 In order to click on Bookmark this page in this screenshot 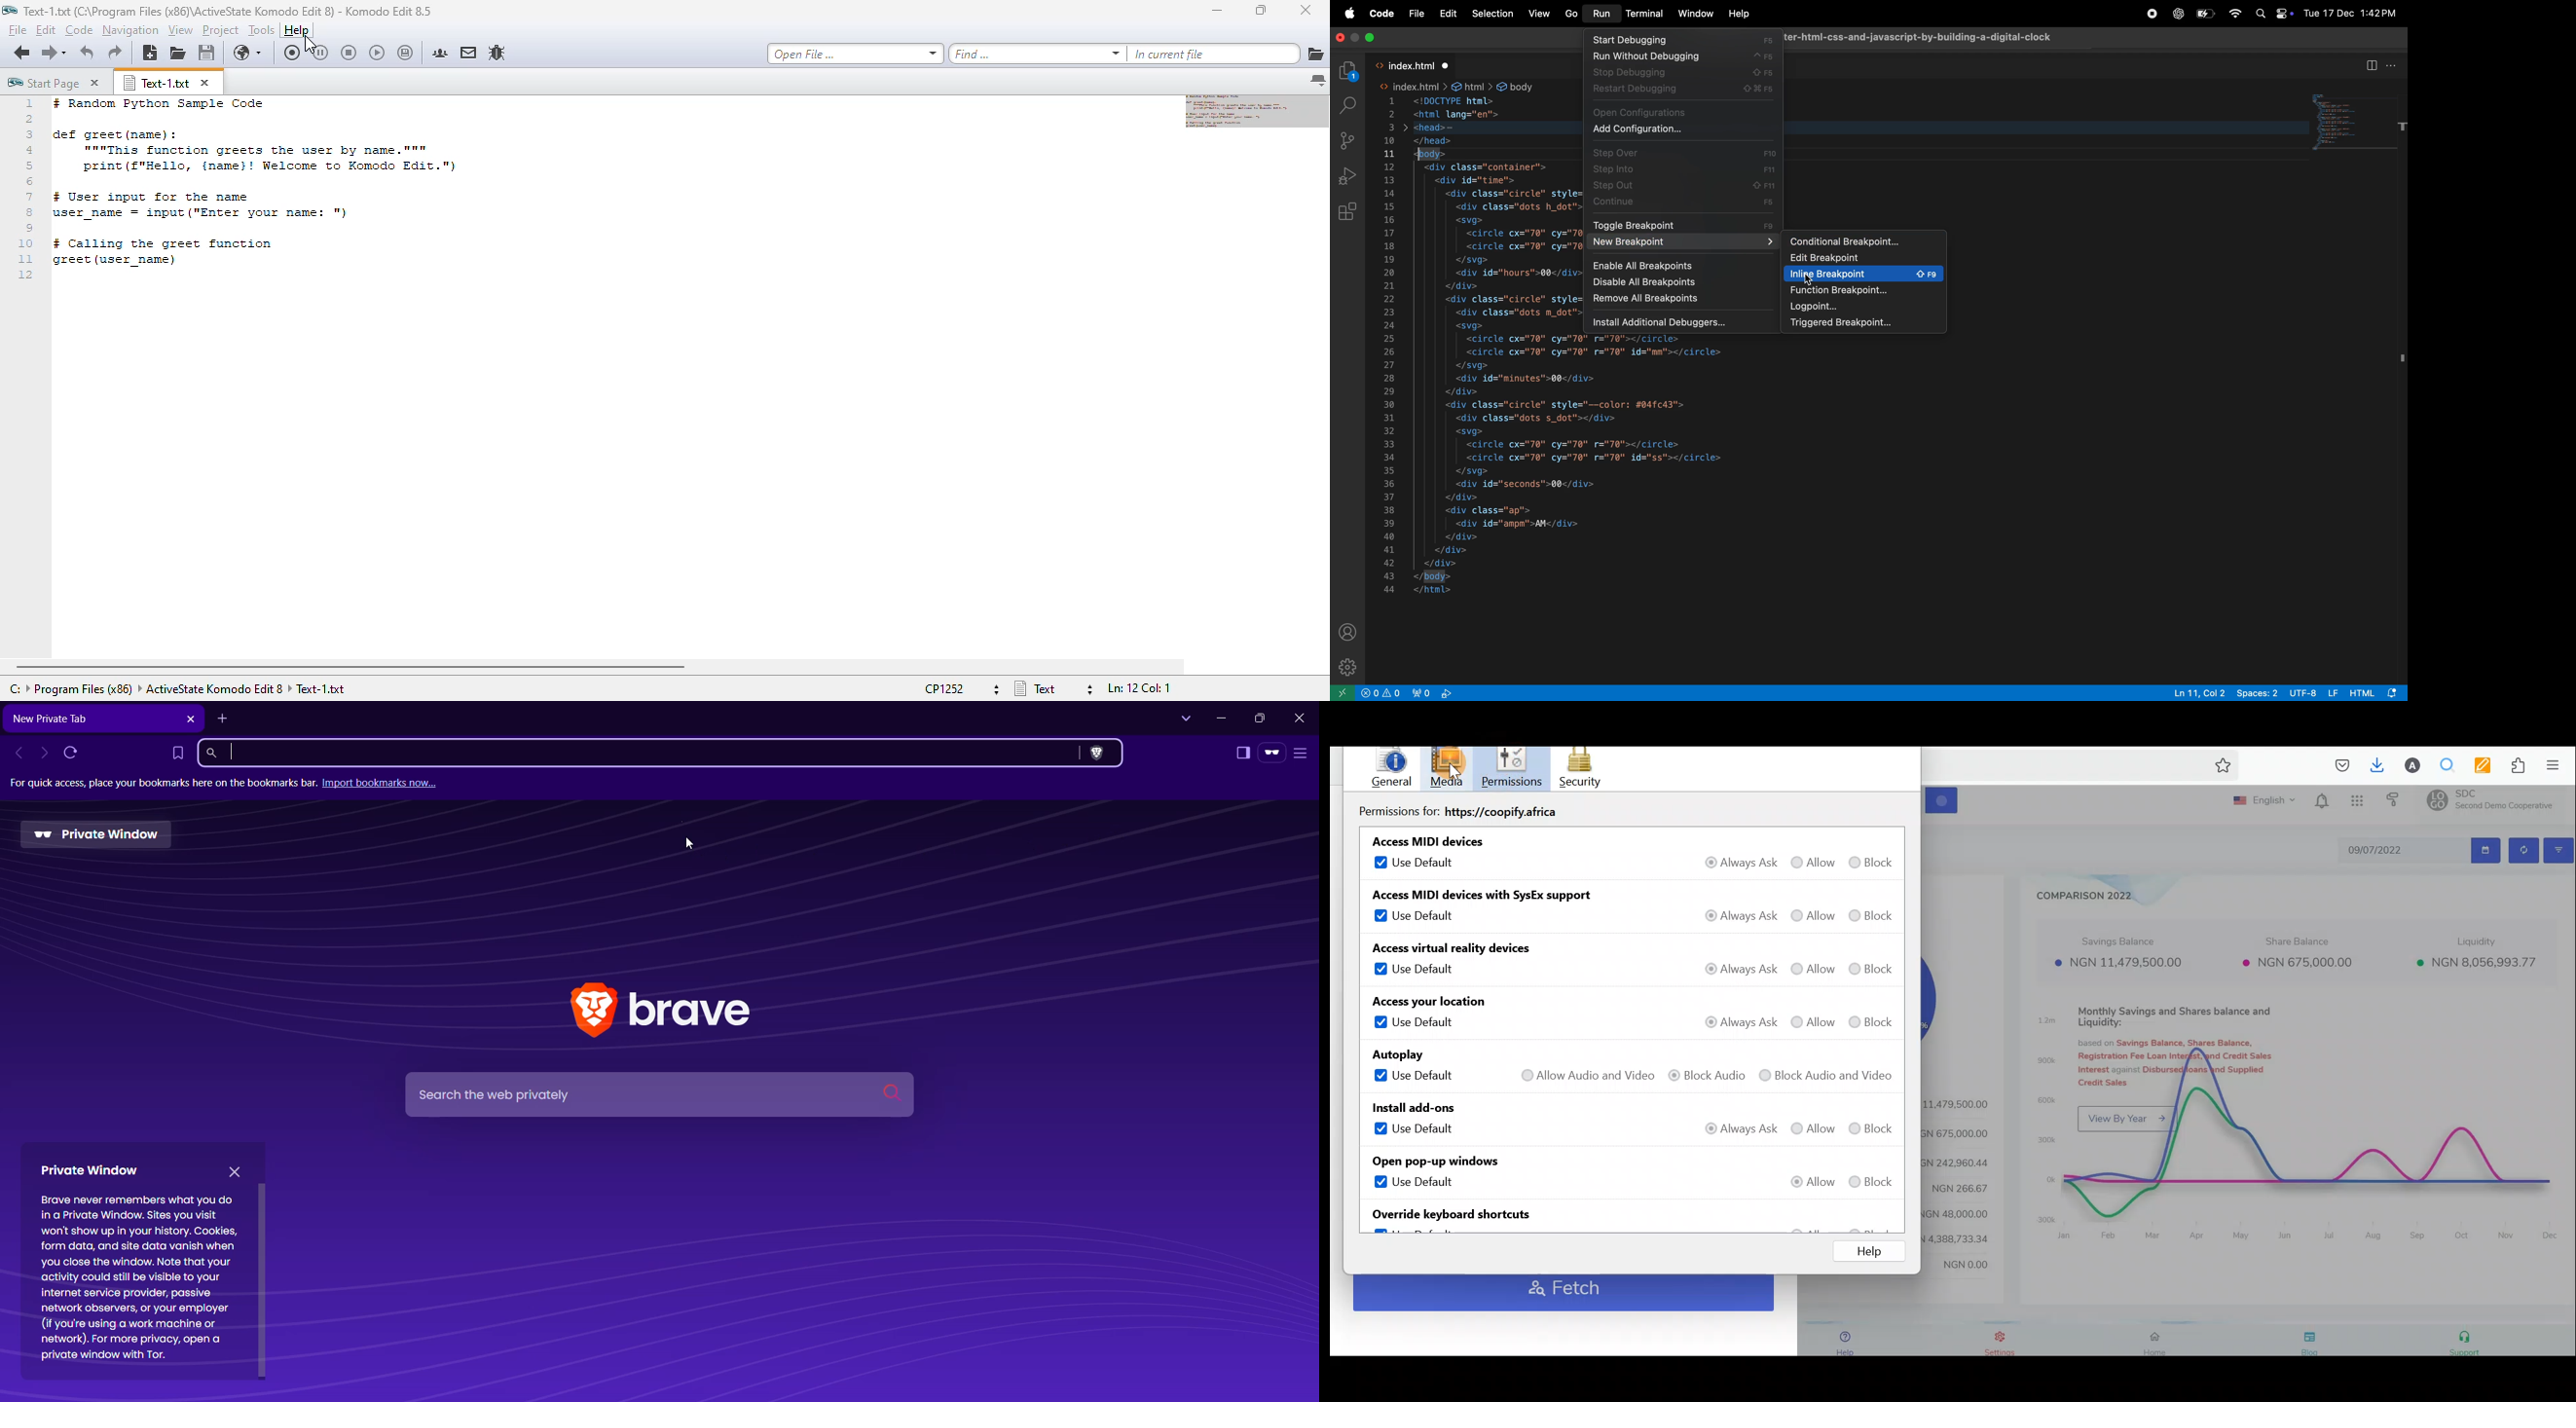, I will do `click(2220, 768)`.